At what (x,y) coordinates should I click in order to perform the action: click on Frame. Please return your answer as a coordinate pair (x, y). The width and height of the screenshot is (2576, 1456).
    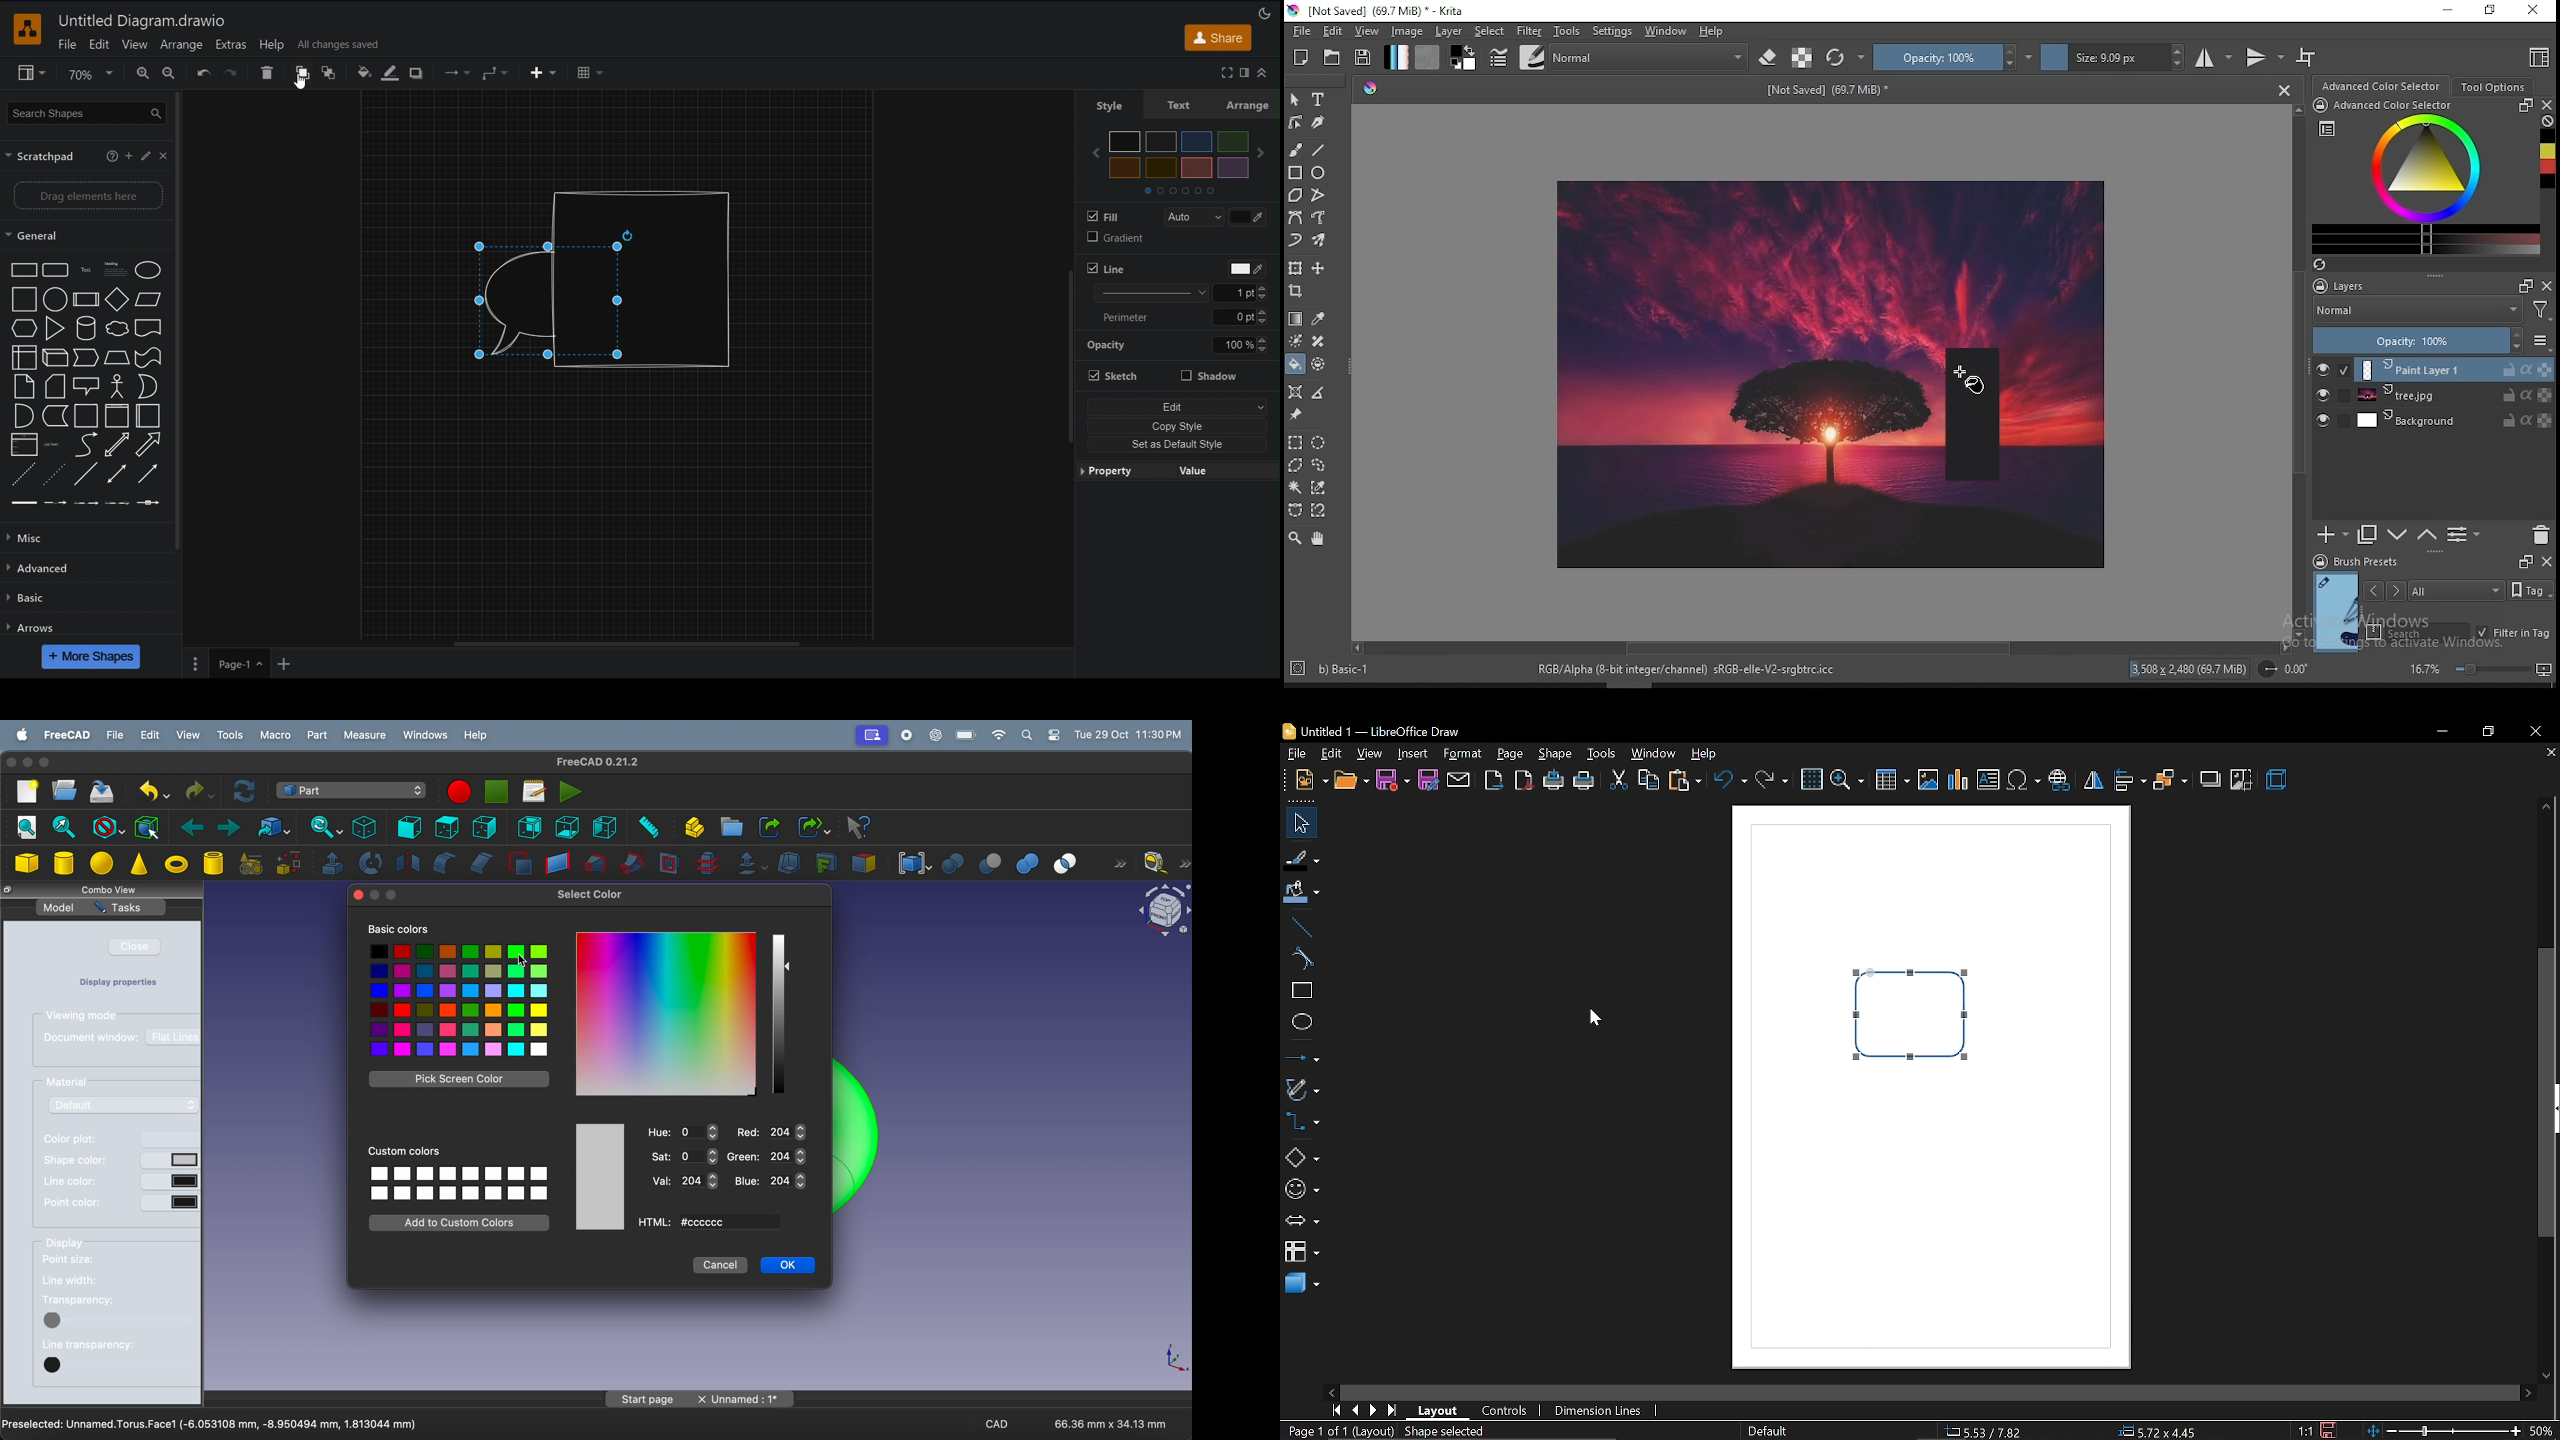
    Looking at the image, I should click on (2523, 562).